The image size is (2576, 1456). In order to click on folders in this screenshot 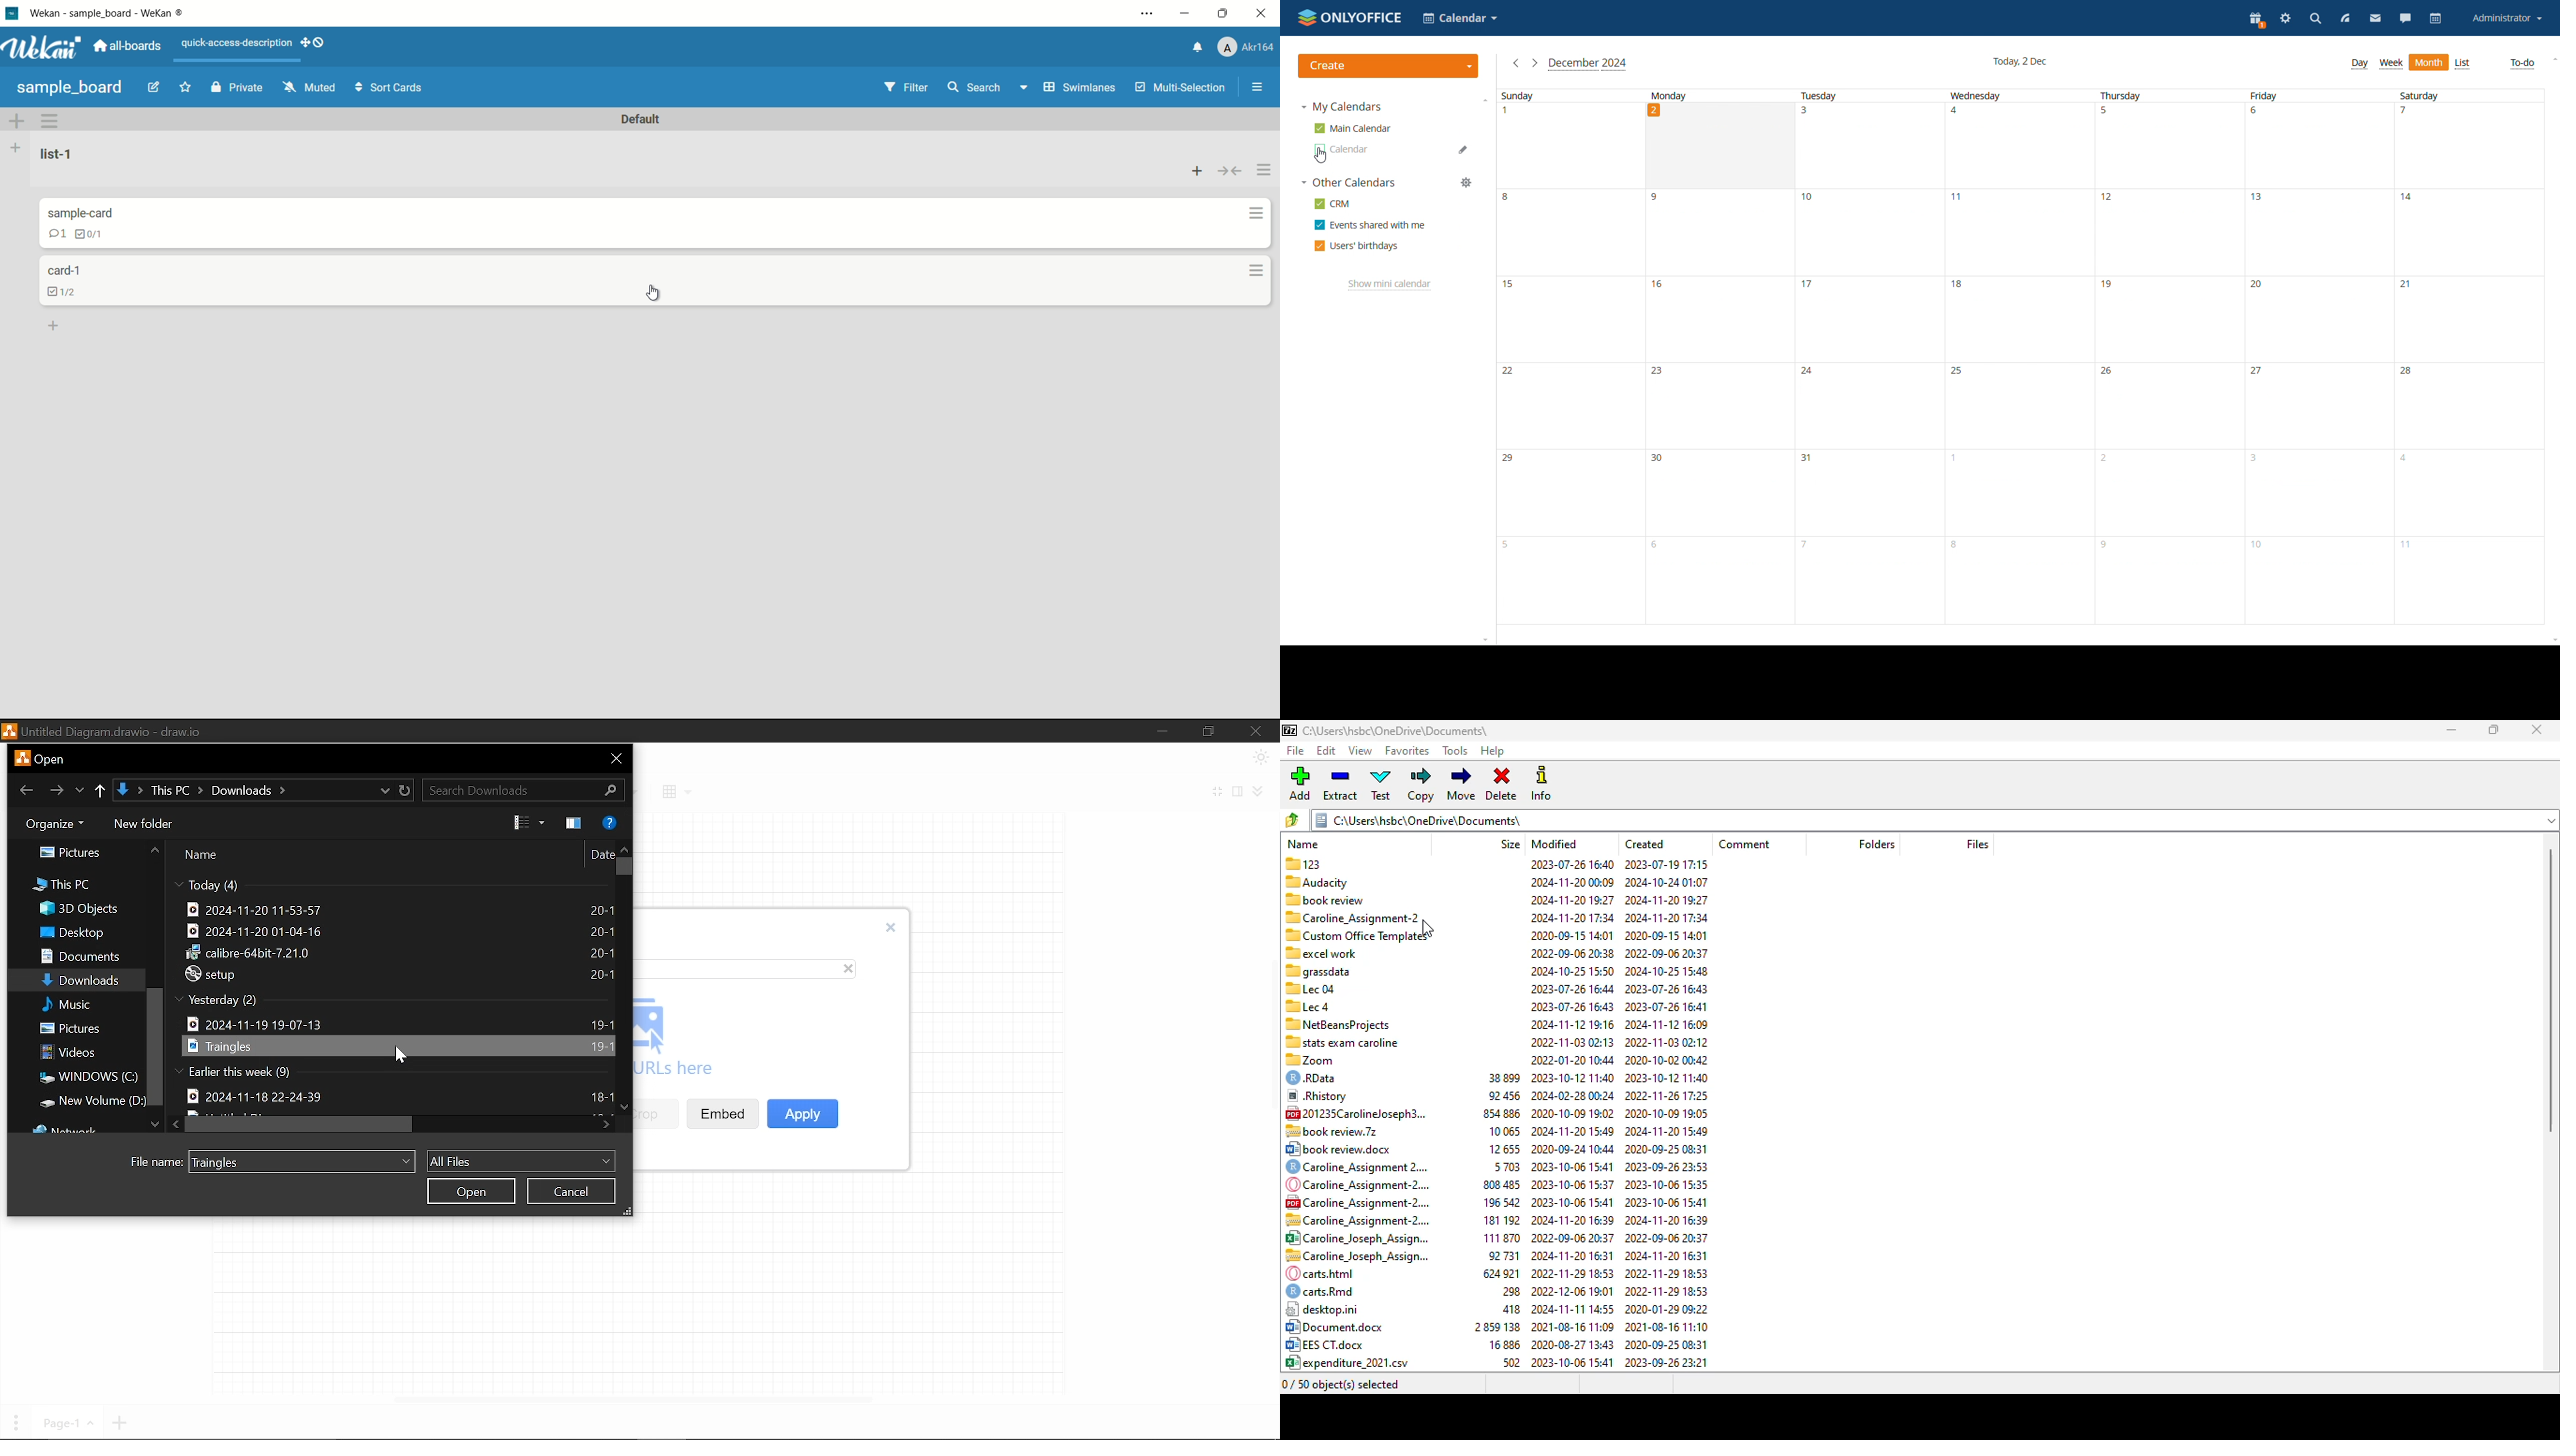, I will do `click(1874, 844)`.